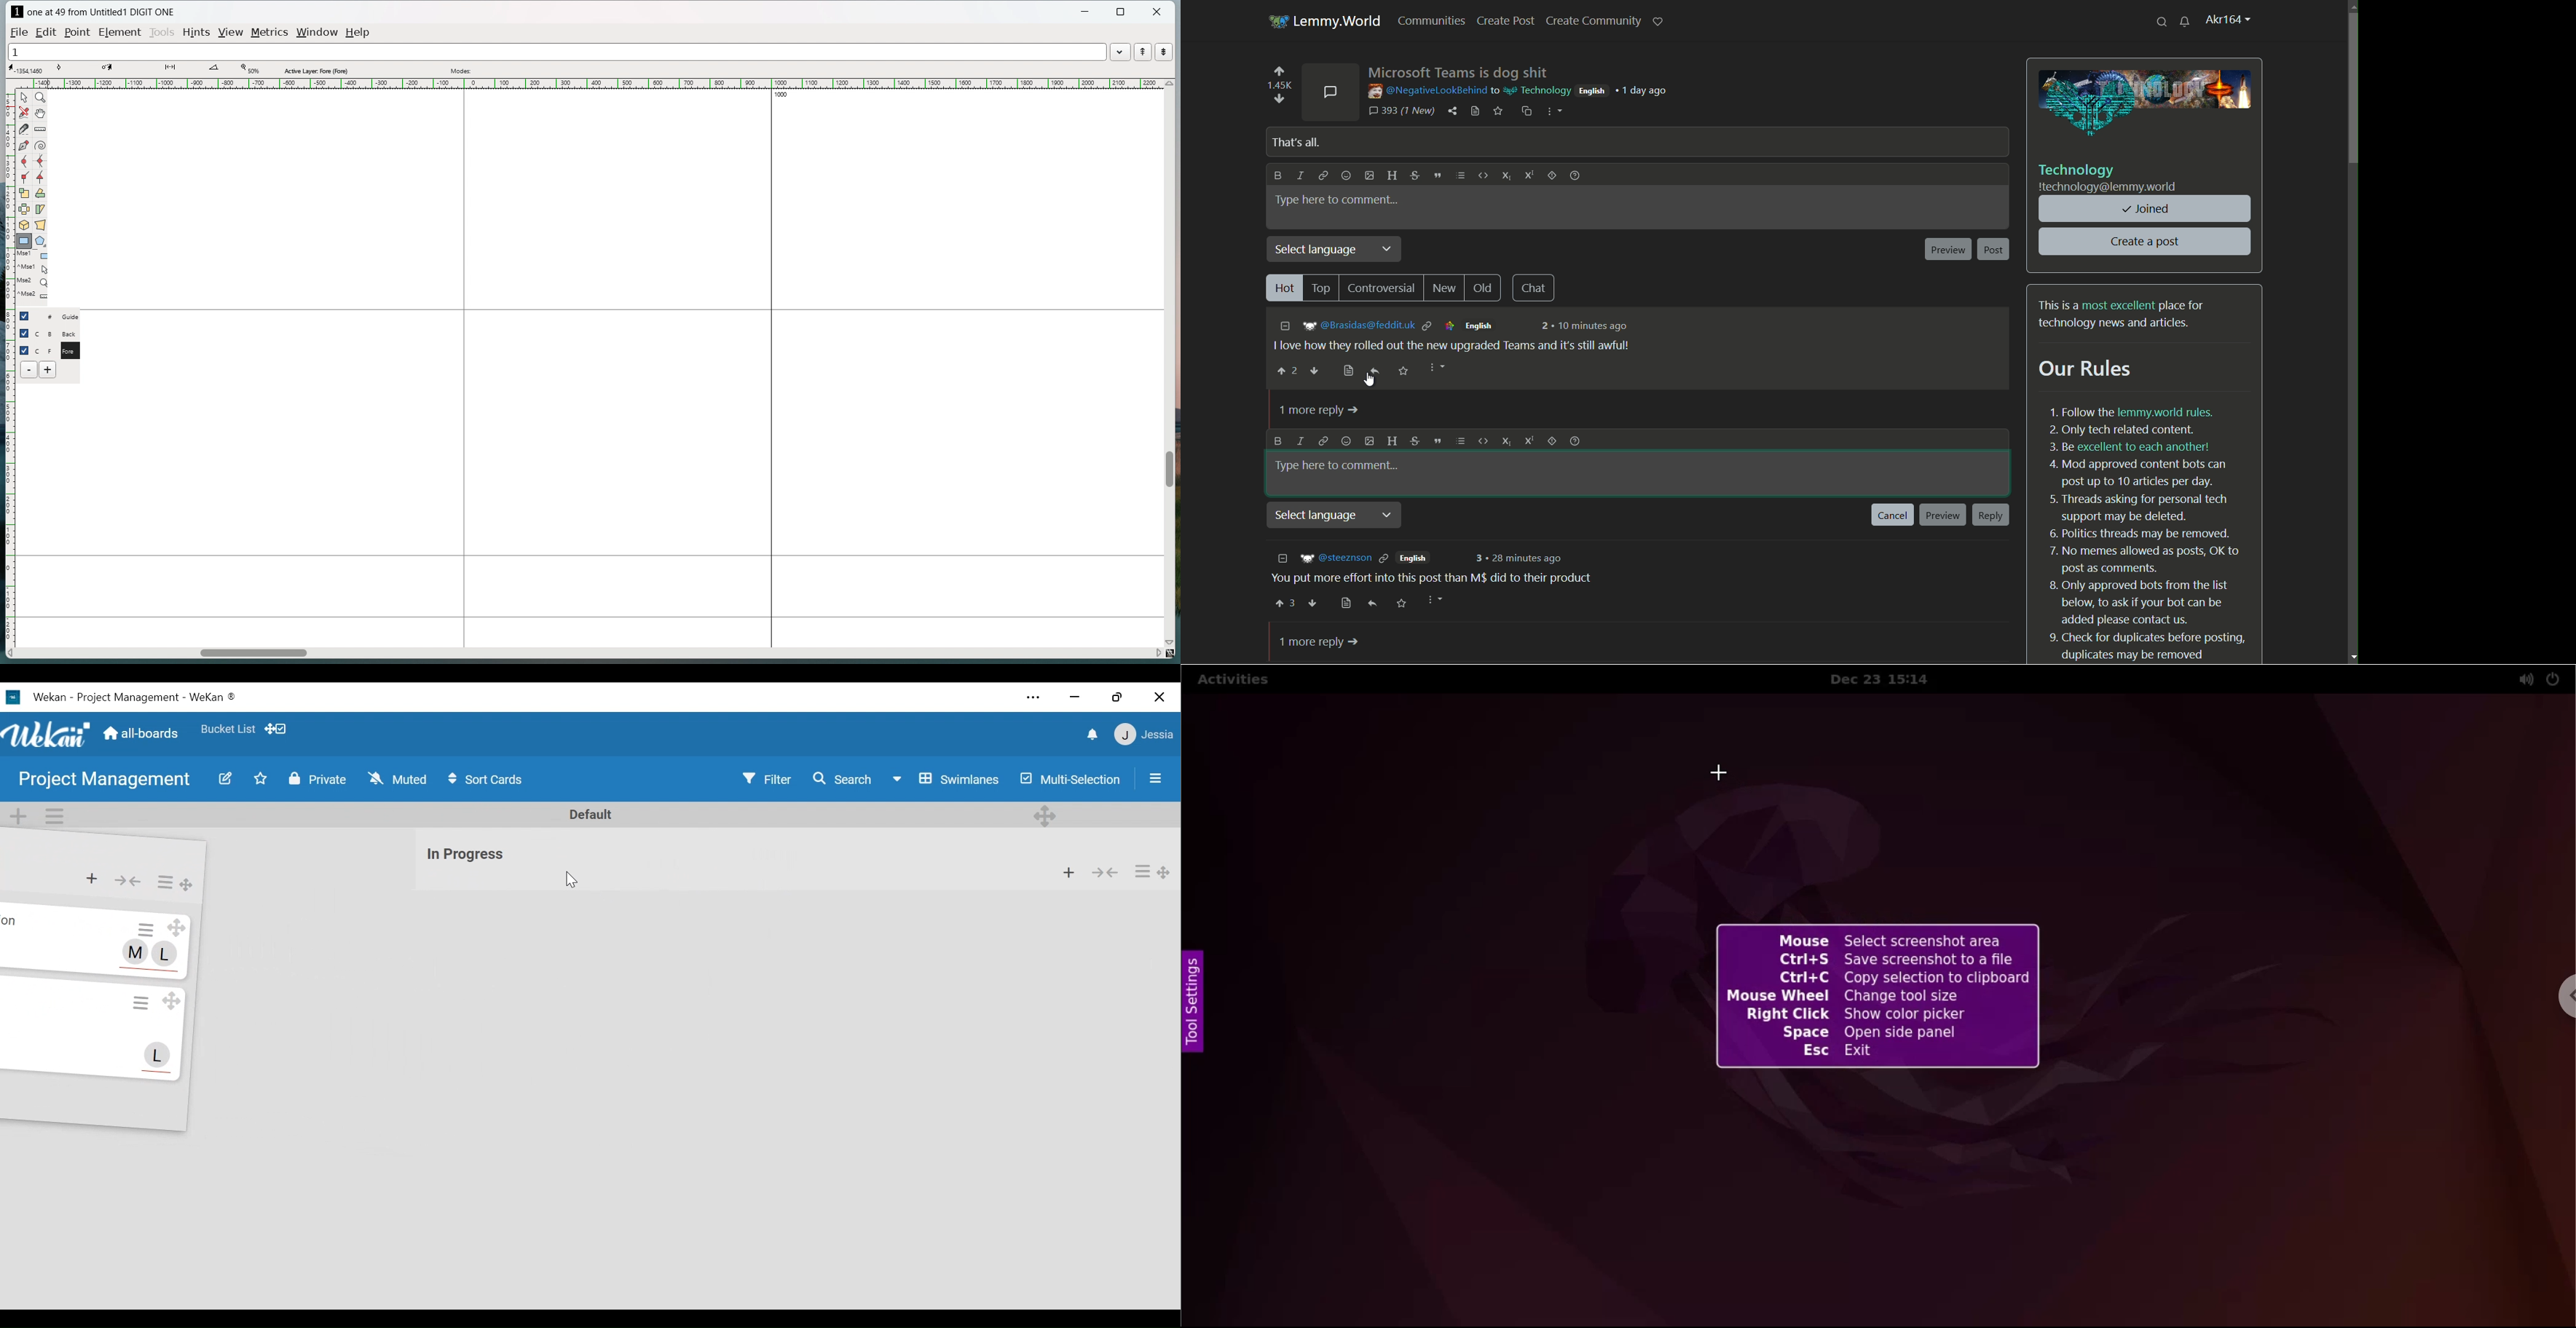  Describe the element at coordinates (1279, 73) in the screenshot. I see `upvote` at that location.